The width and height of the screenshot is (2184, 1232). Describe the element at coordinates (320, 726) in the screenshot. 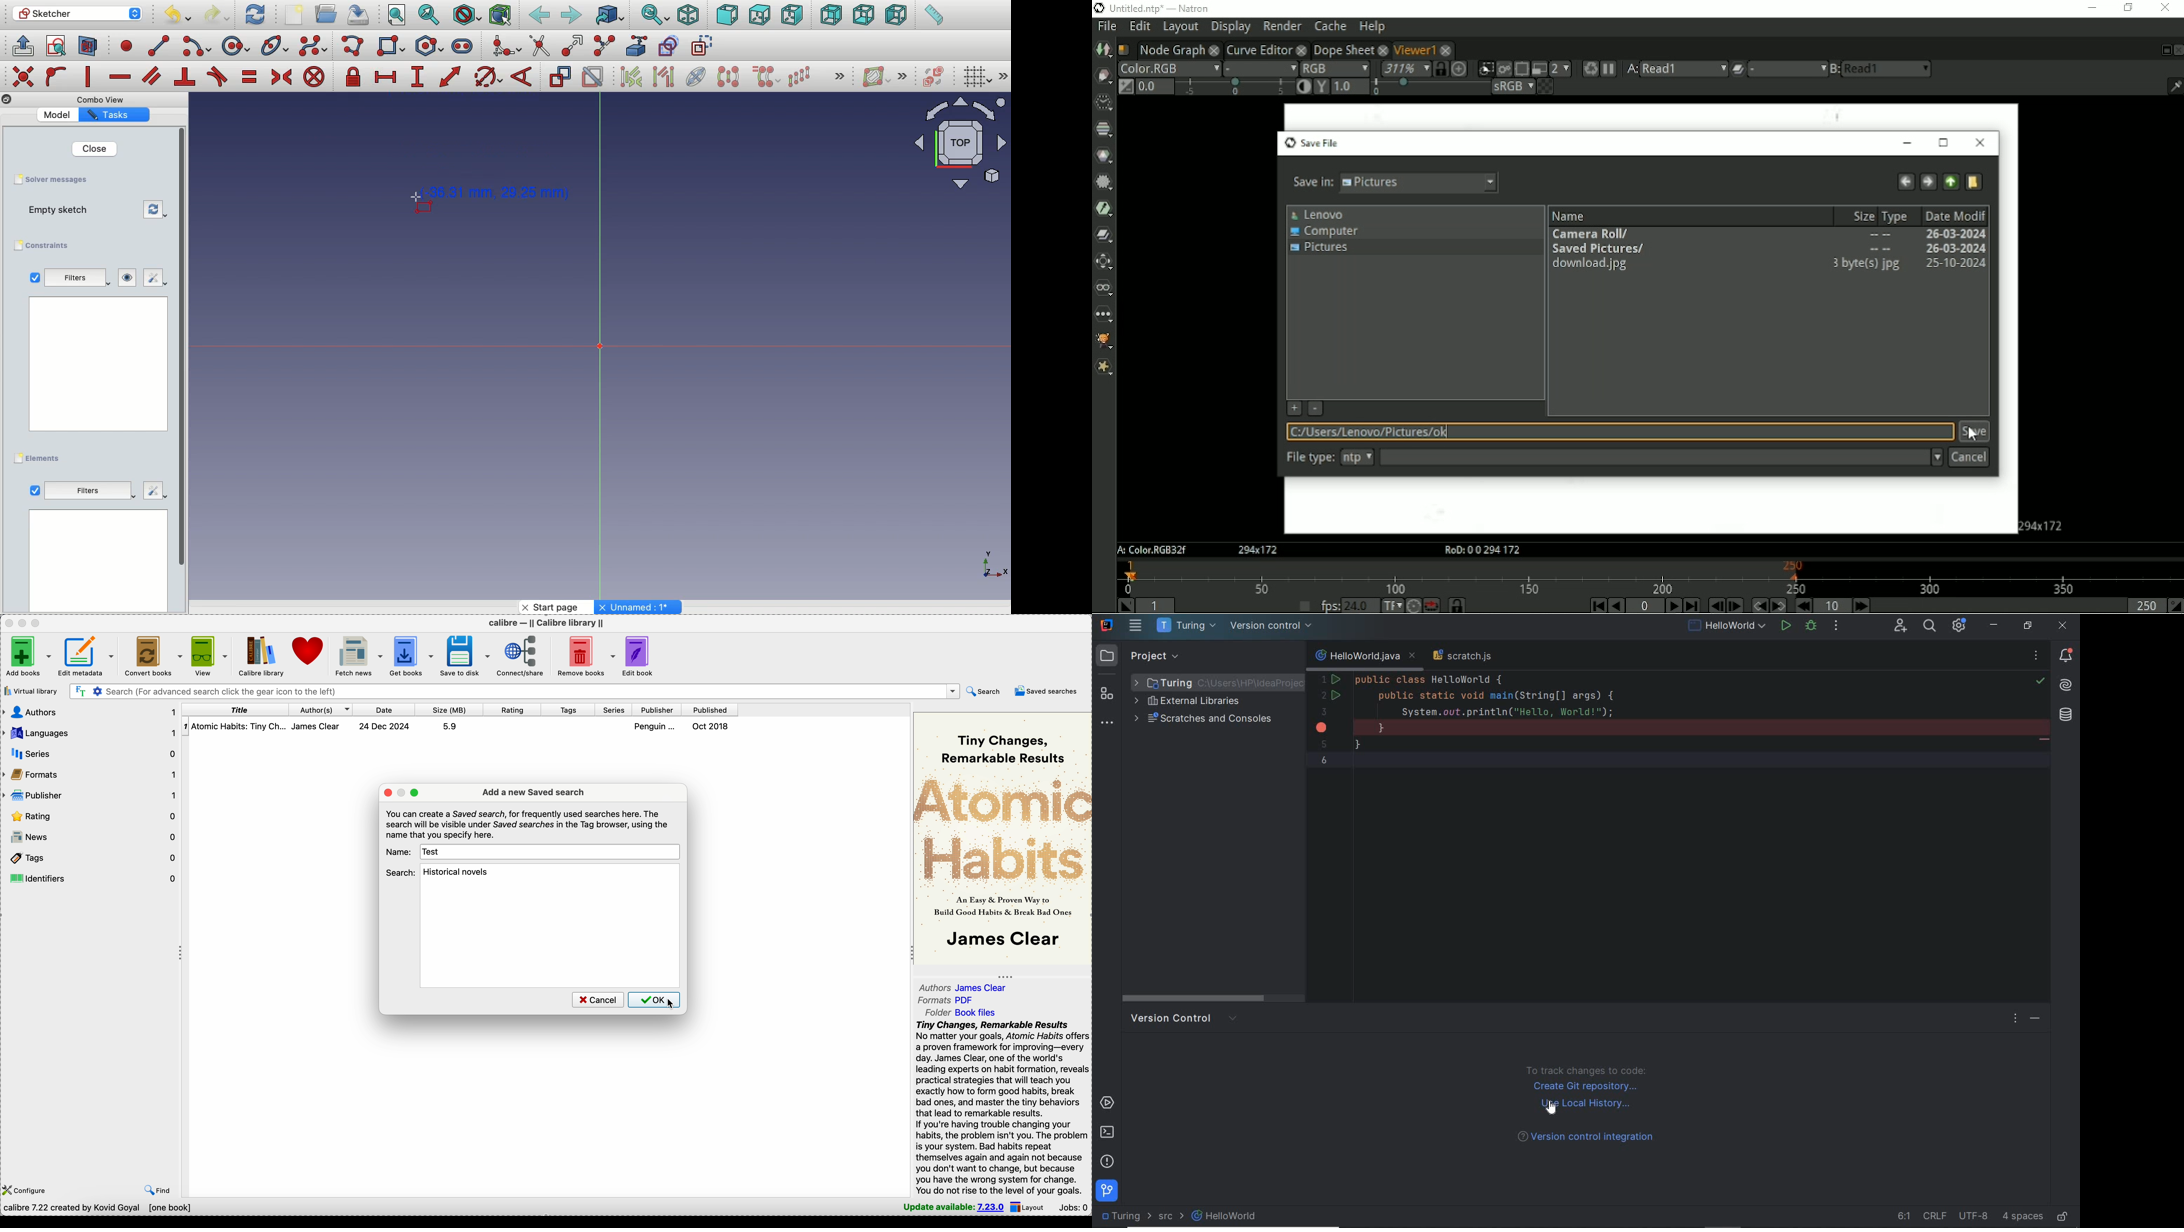

I see `james clear` at that location.